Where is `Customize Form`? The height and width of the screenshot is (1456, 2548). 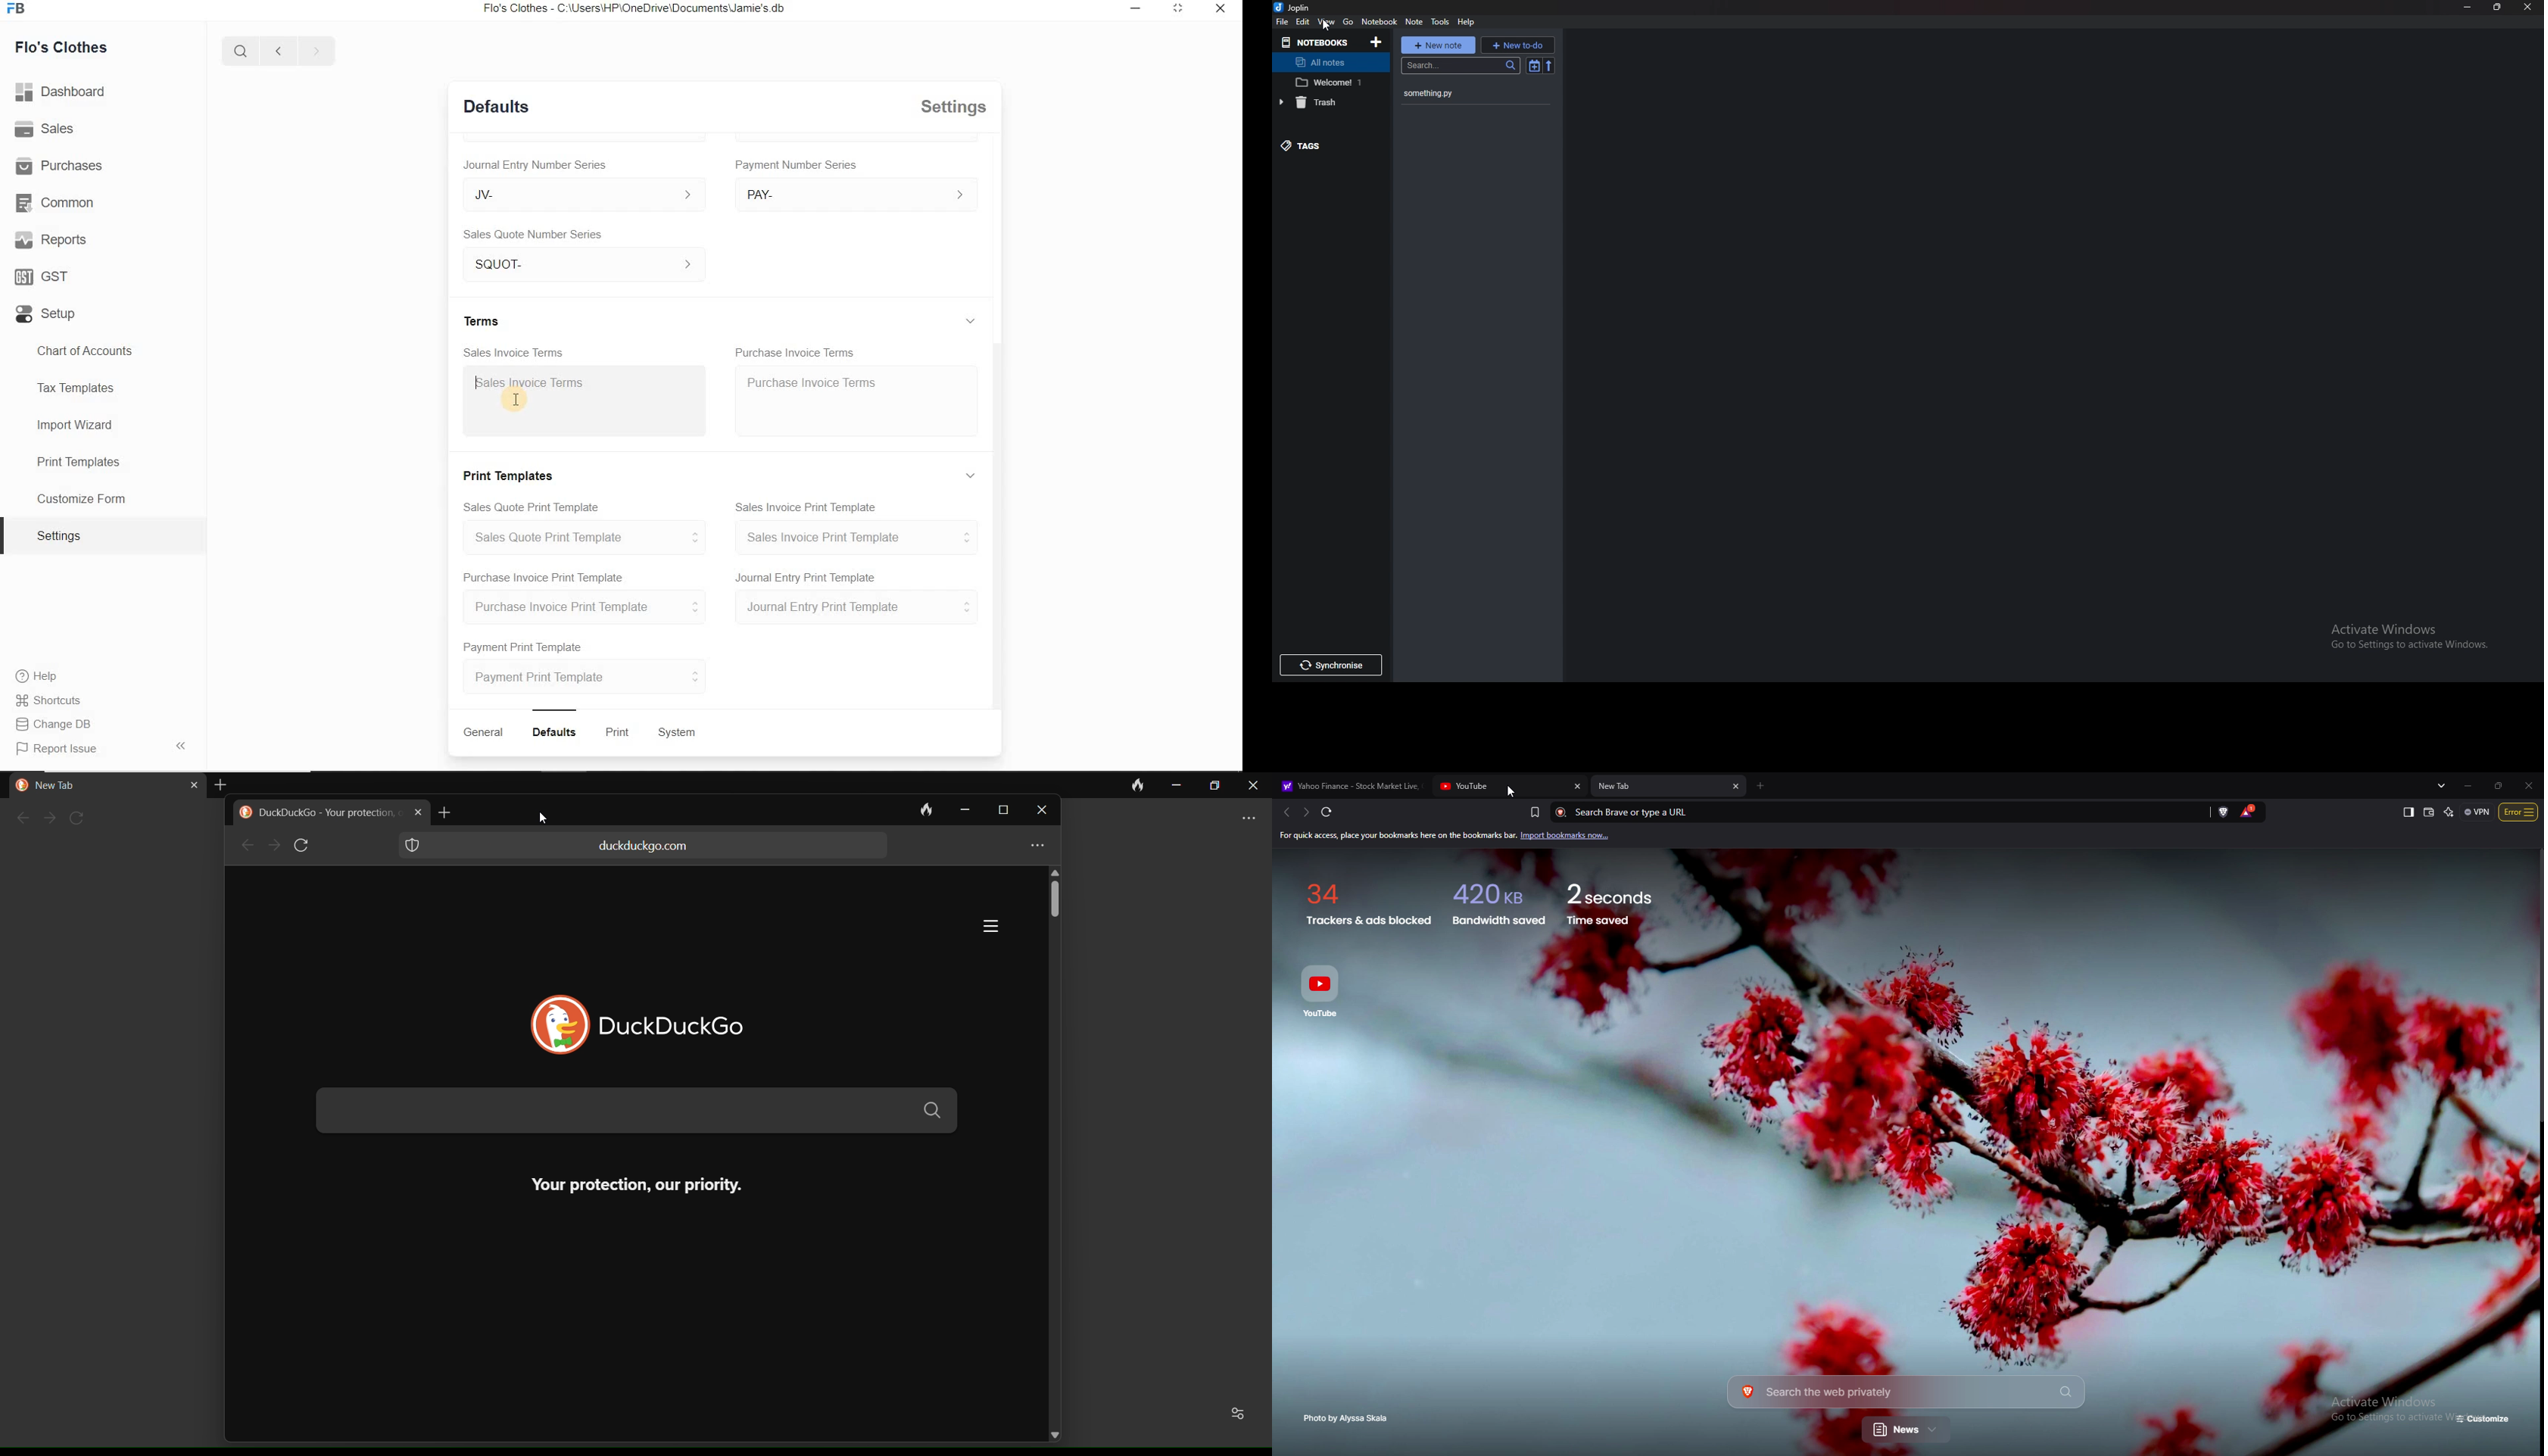
Customize Form is located at coordinates (81, 499).